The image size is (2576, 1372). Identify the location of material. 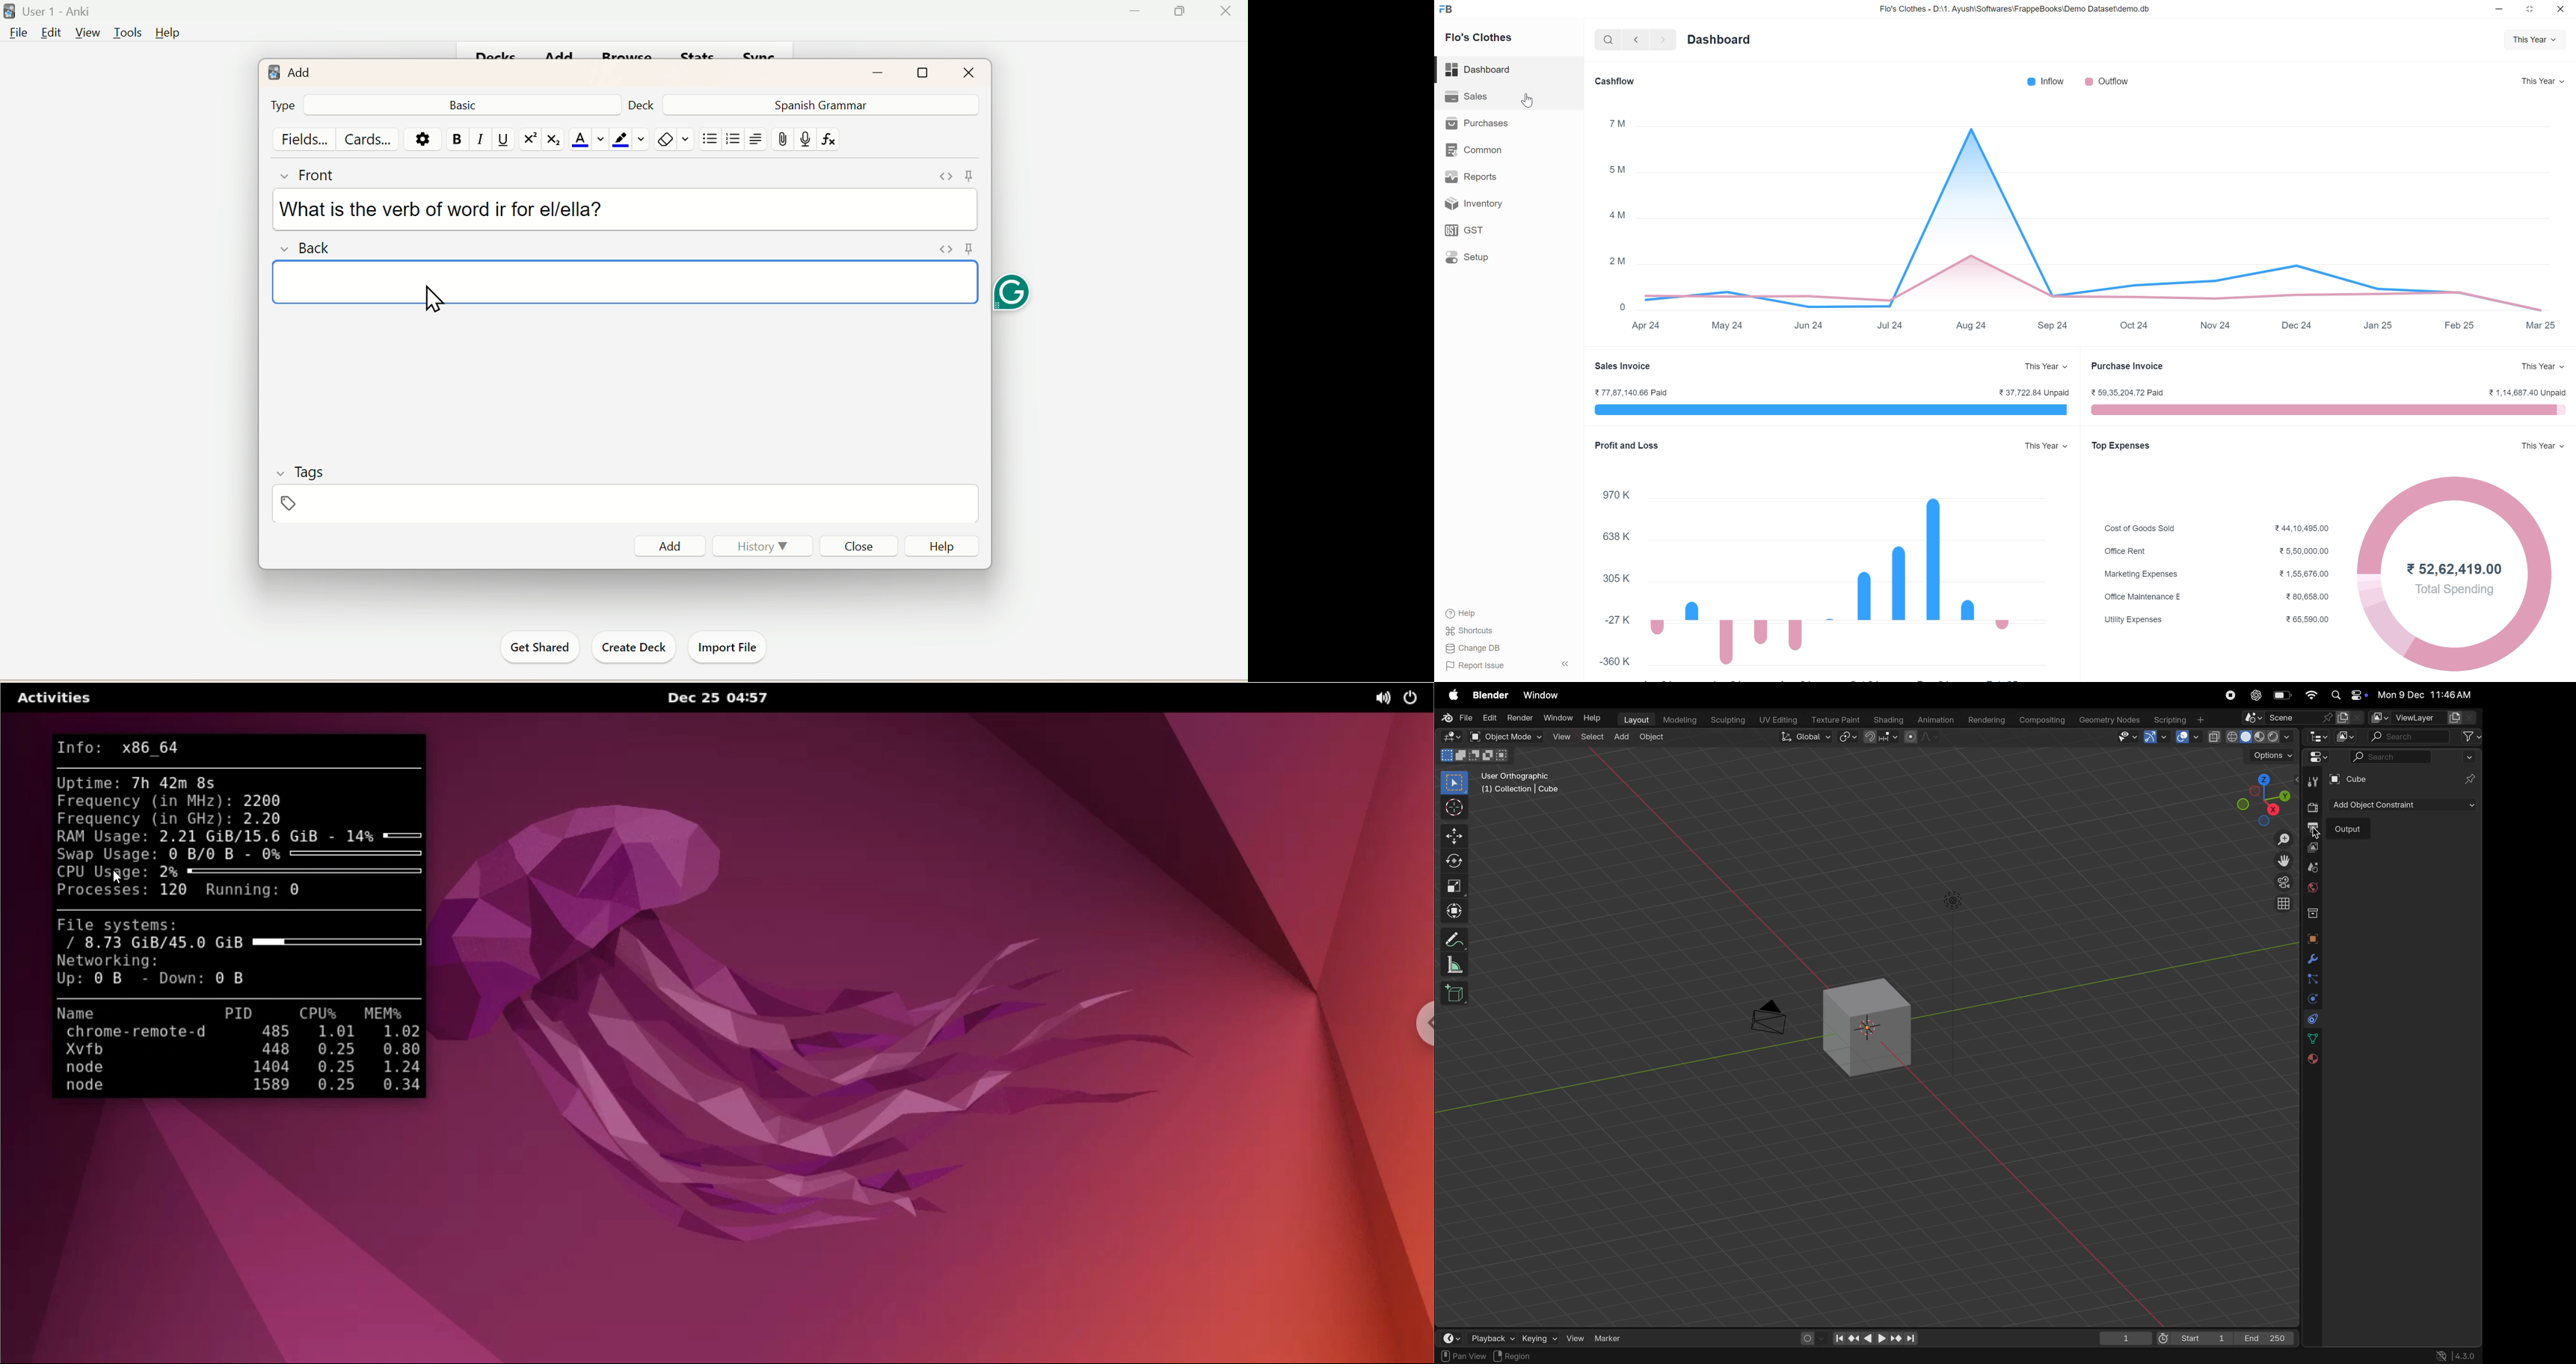
(2310, 1059).